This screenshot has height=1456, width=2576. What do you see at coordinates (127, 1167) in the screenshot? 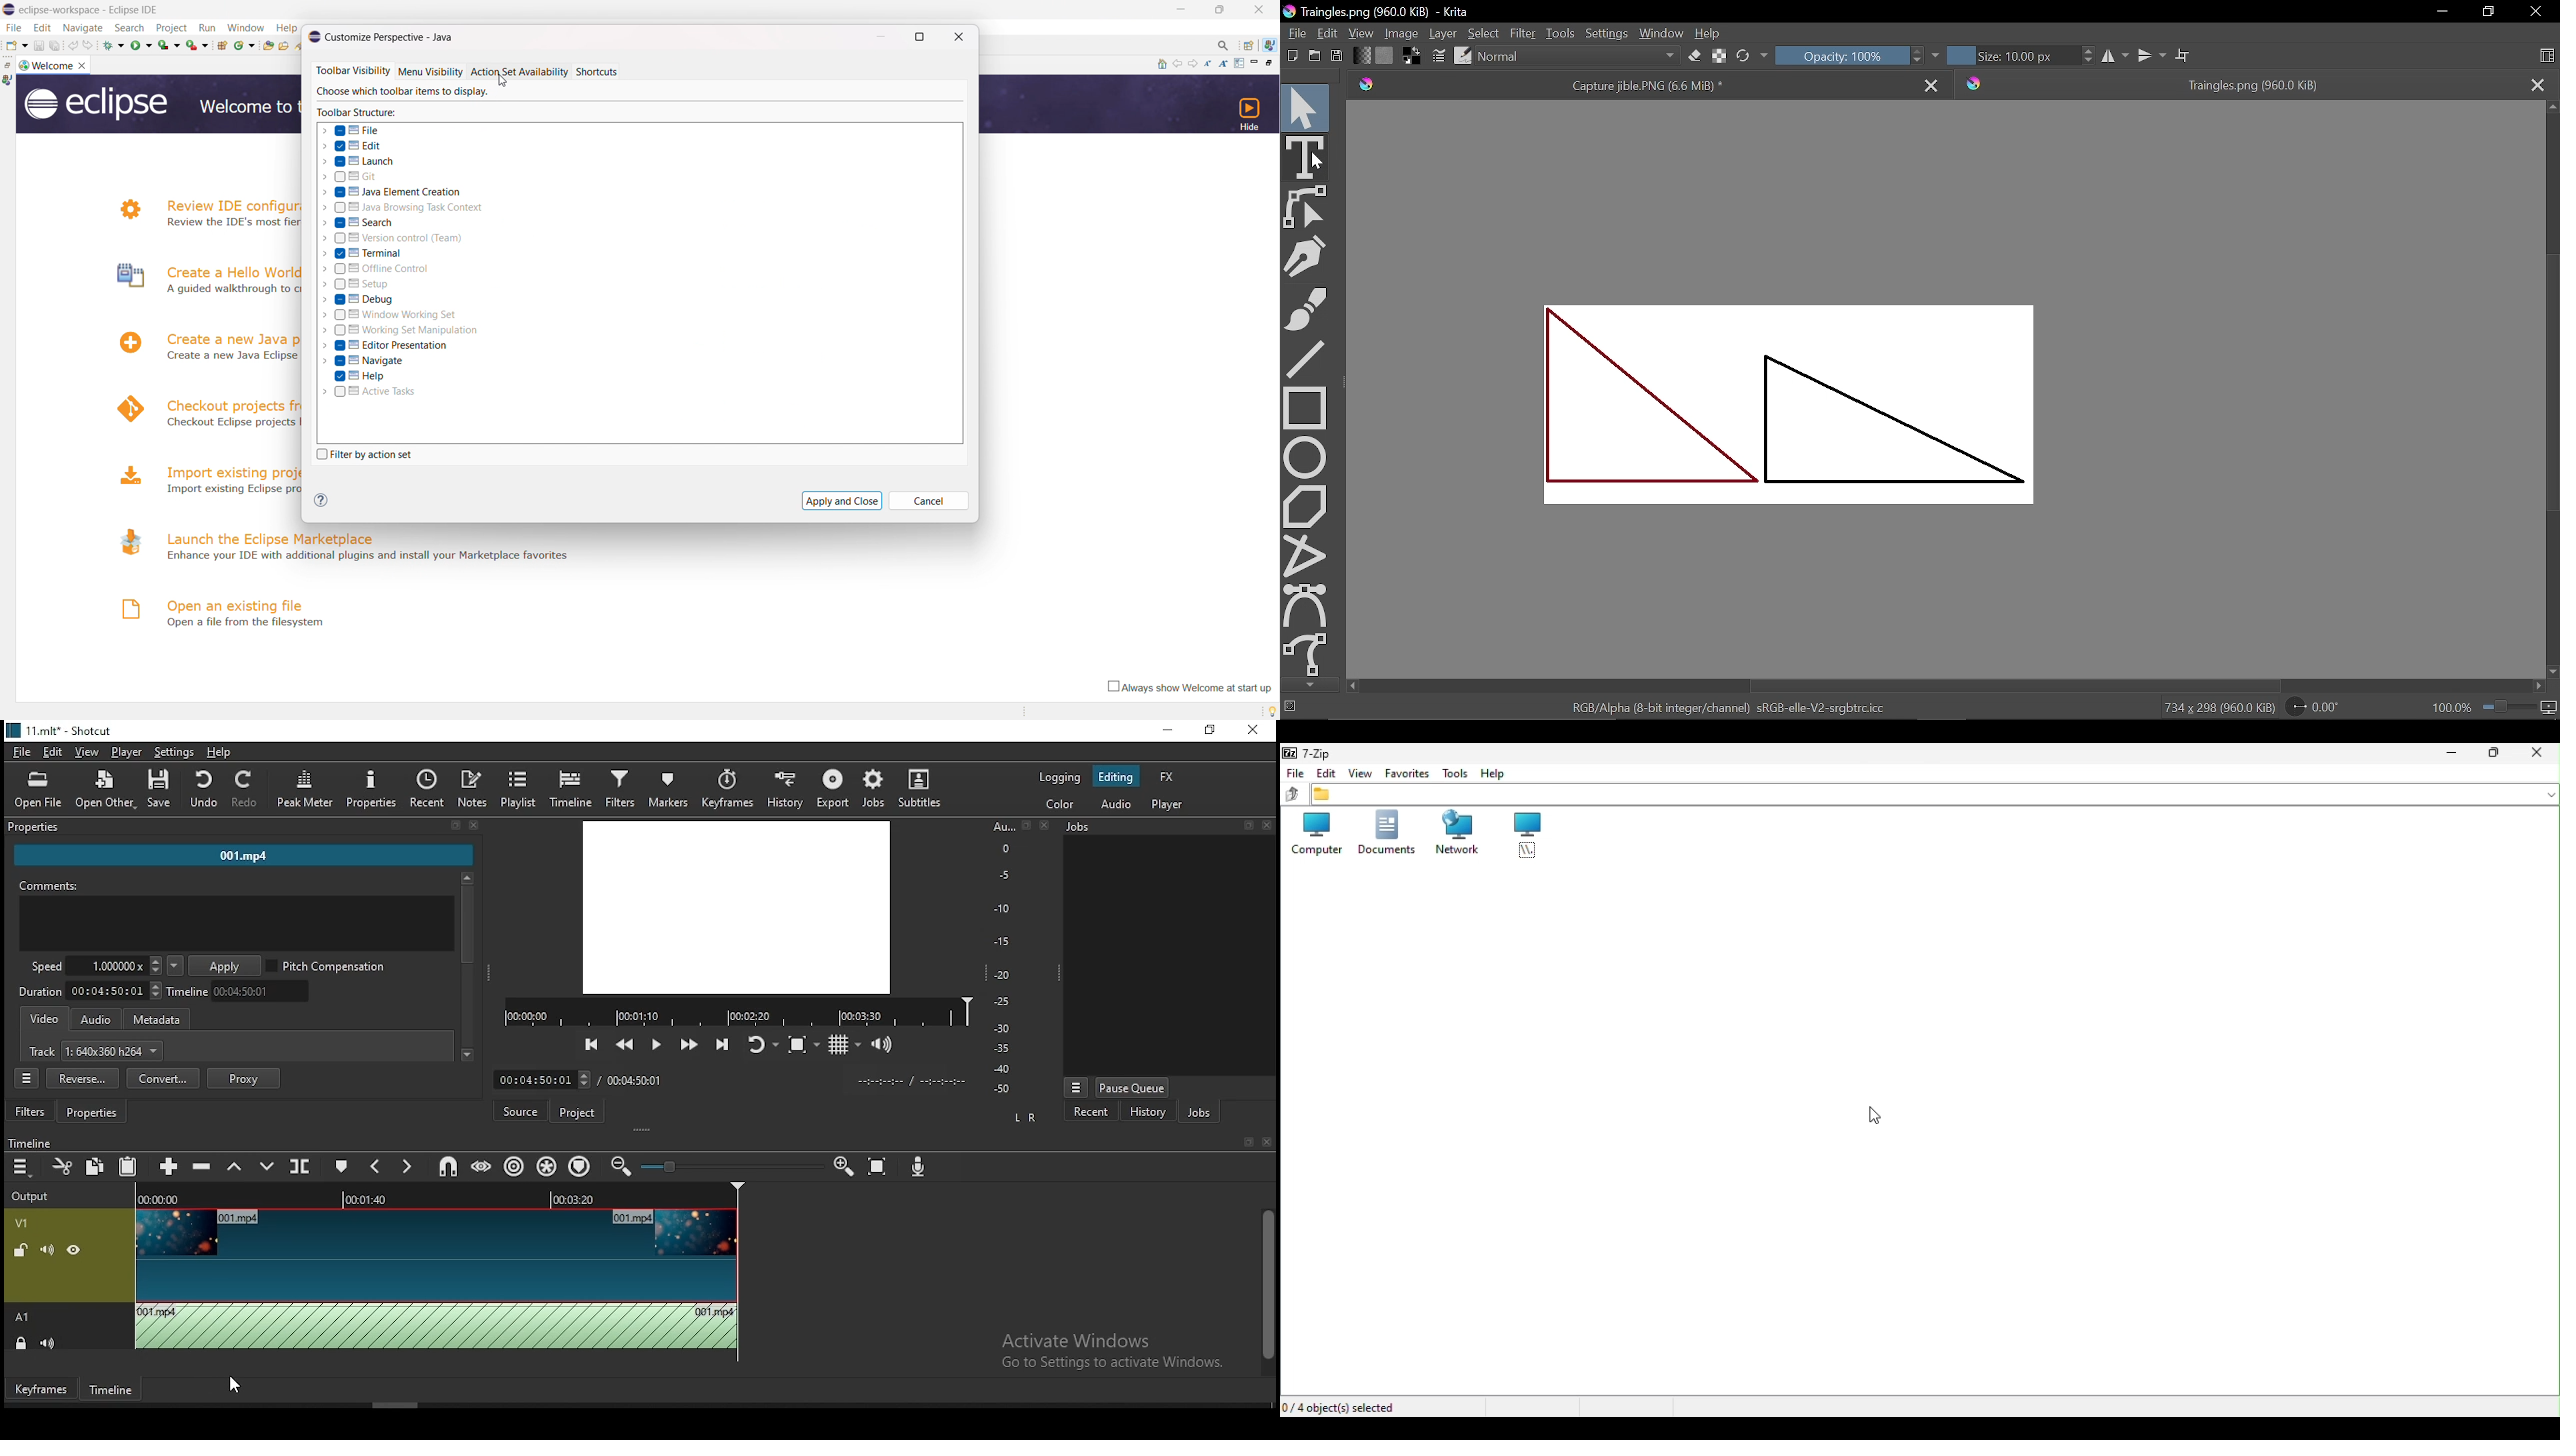
I see `paste` at bounding box center [127, 1167].